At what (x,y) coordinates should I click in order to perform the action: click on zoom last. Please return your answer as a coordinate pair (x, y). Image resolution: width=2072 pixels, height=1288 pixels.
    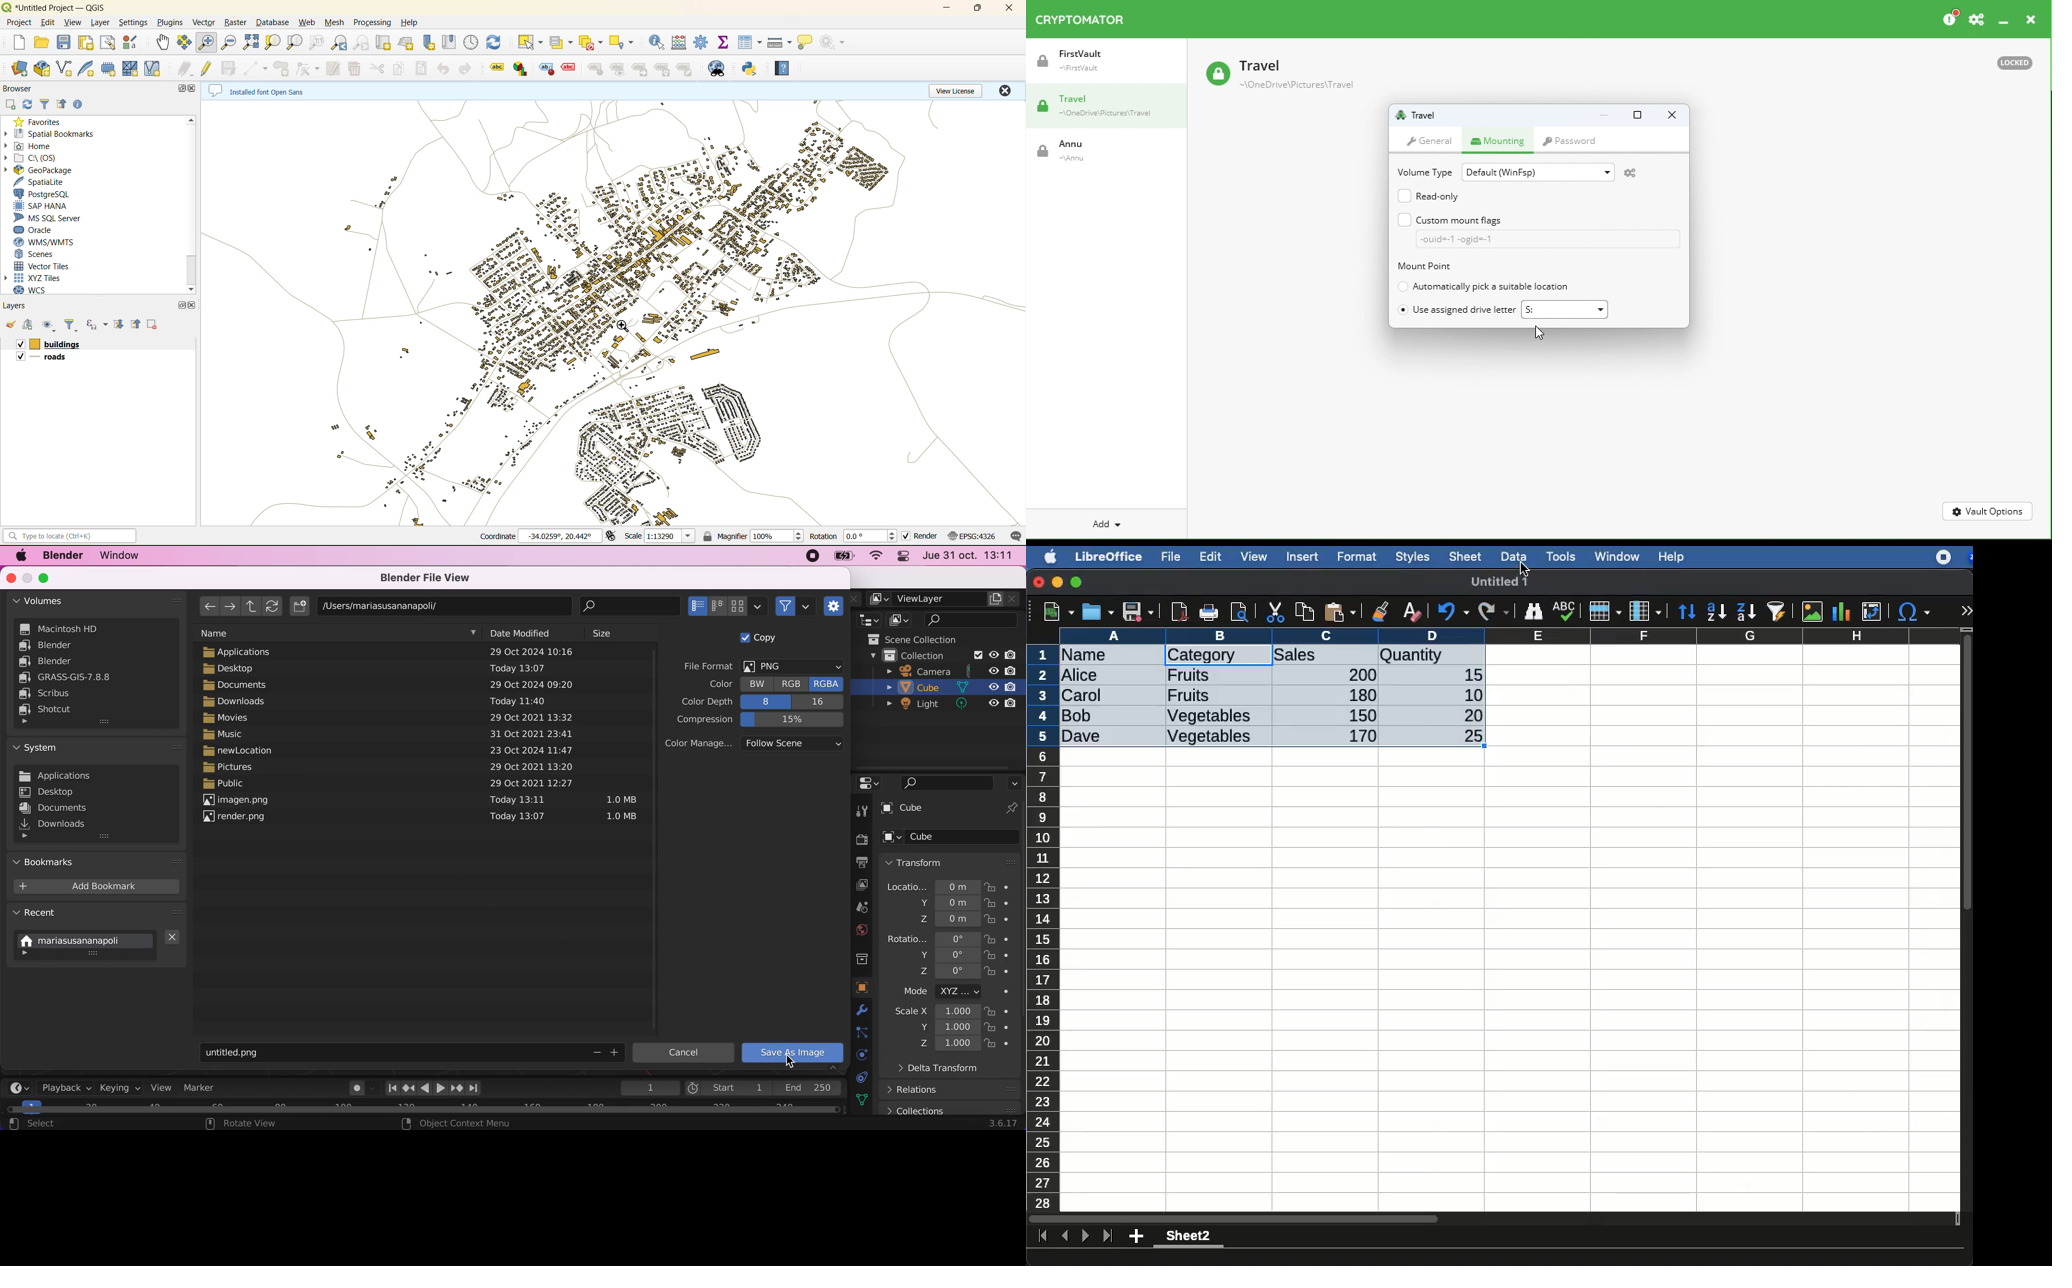
    Looking at the image, I should click on (339, 43).